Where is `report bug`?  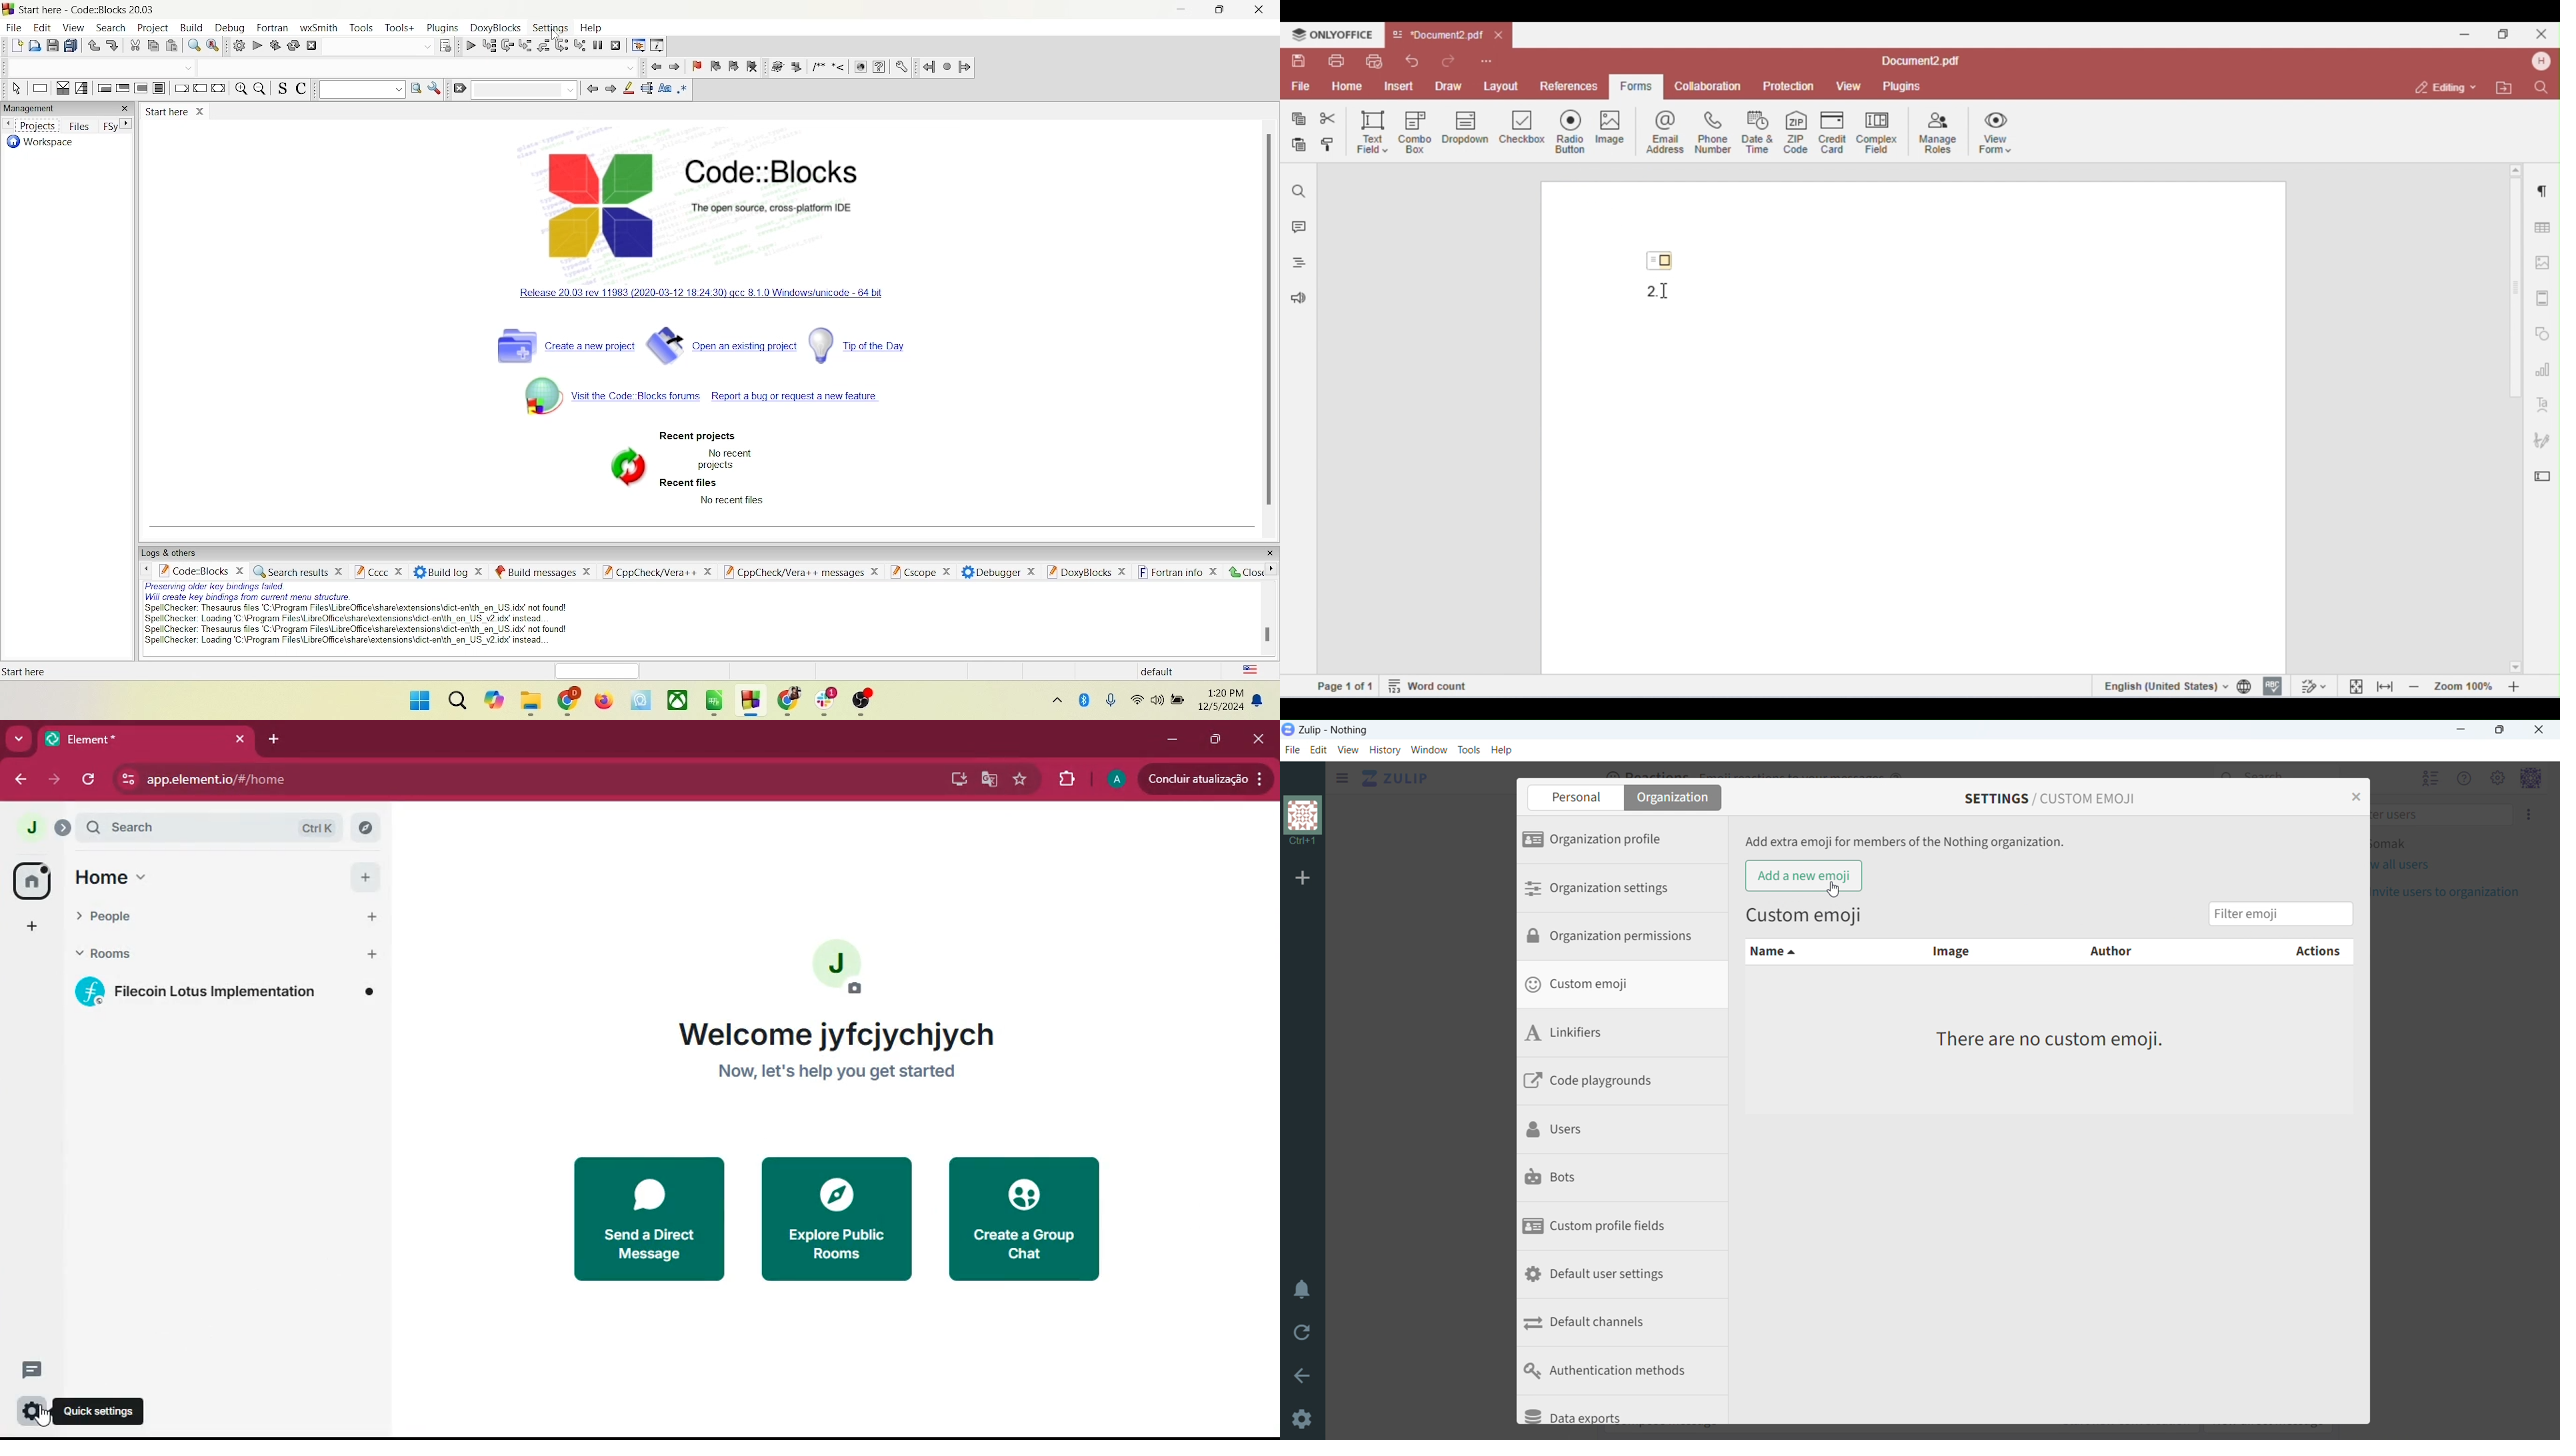 report bug is located at coordinates (798, 399).